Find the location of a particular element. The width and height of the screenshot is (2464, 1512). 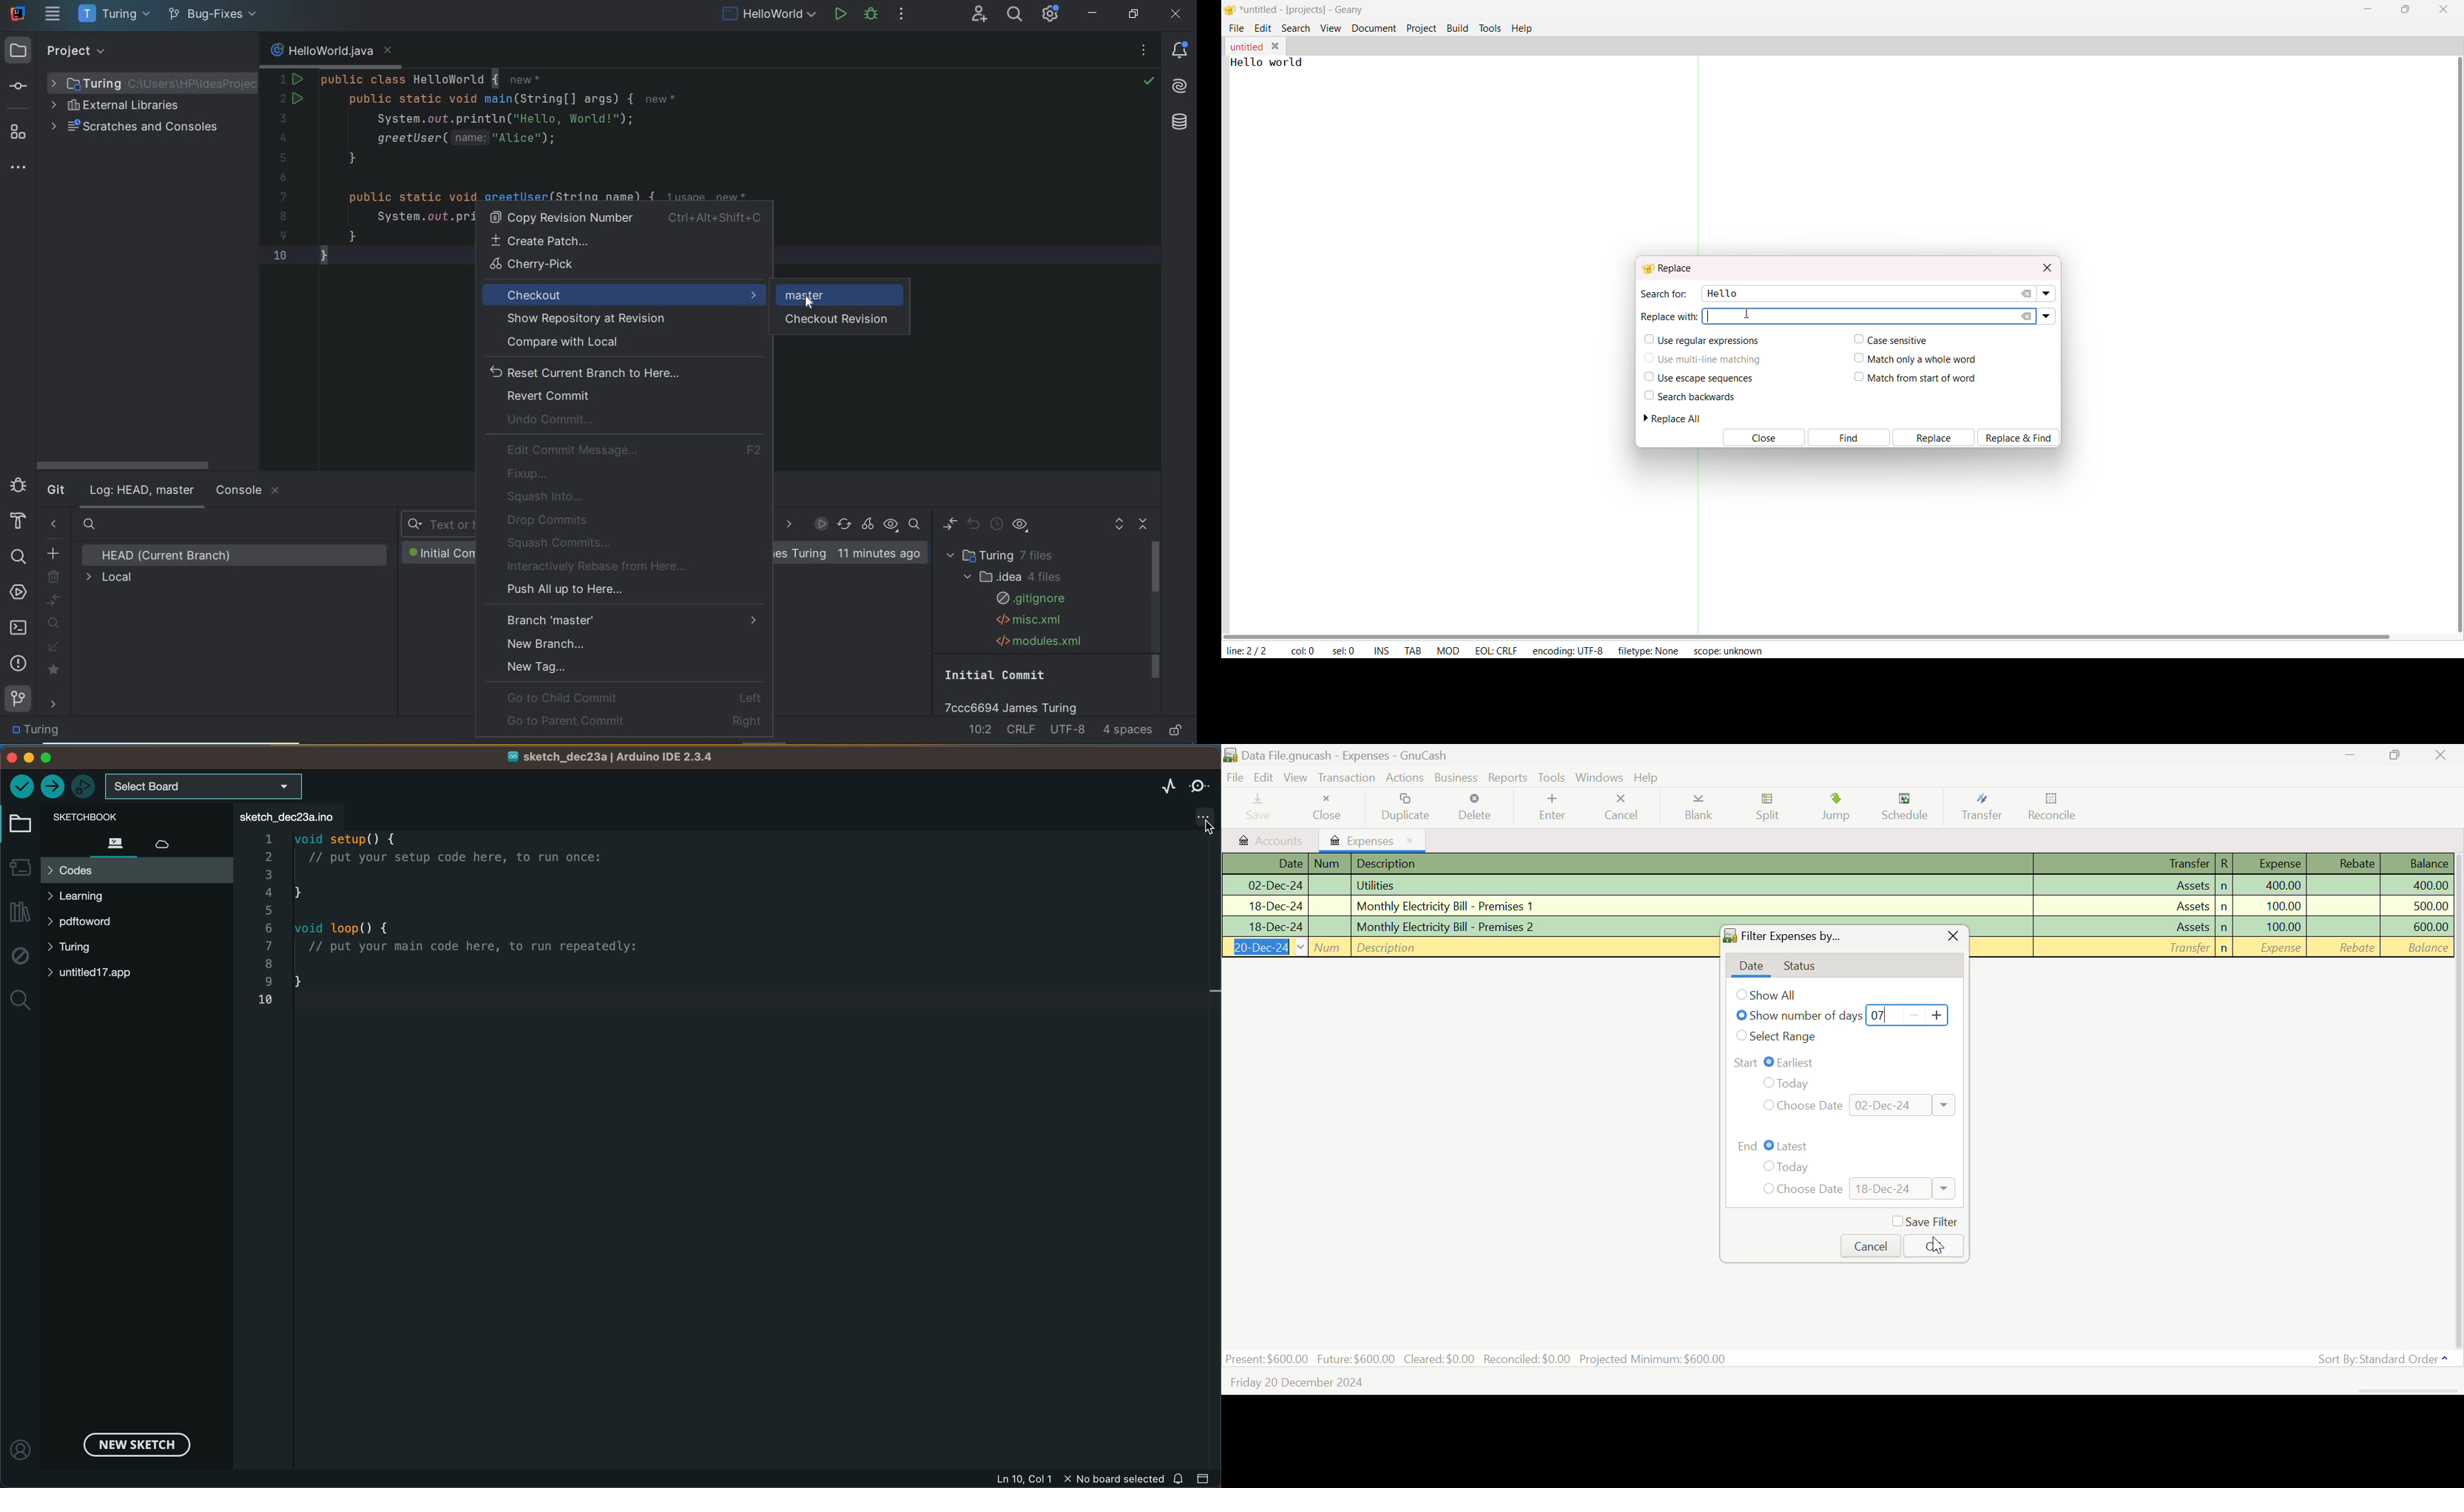

revert is located at coordinates (976, 525).